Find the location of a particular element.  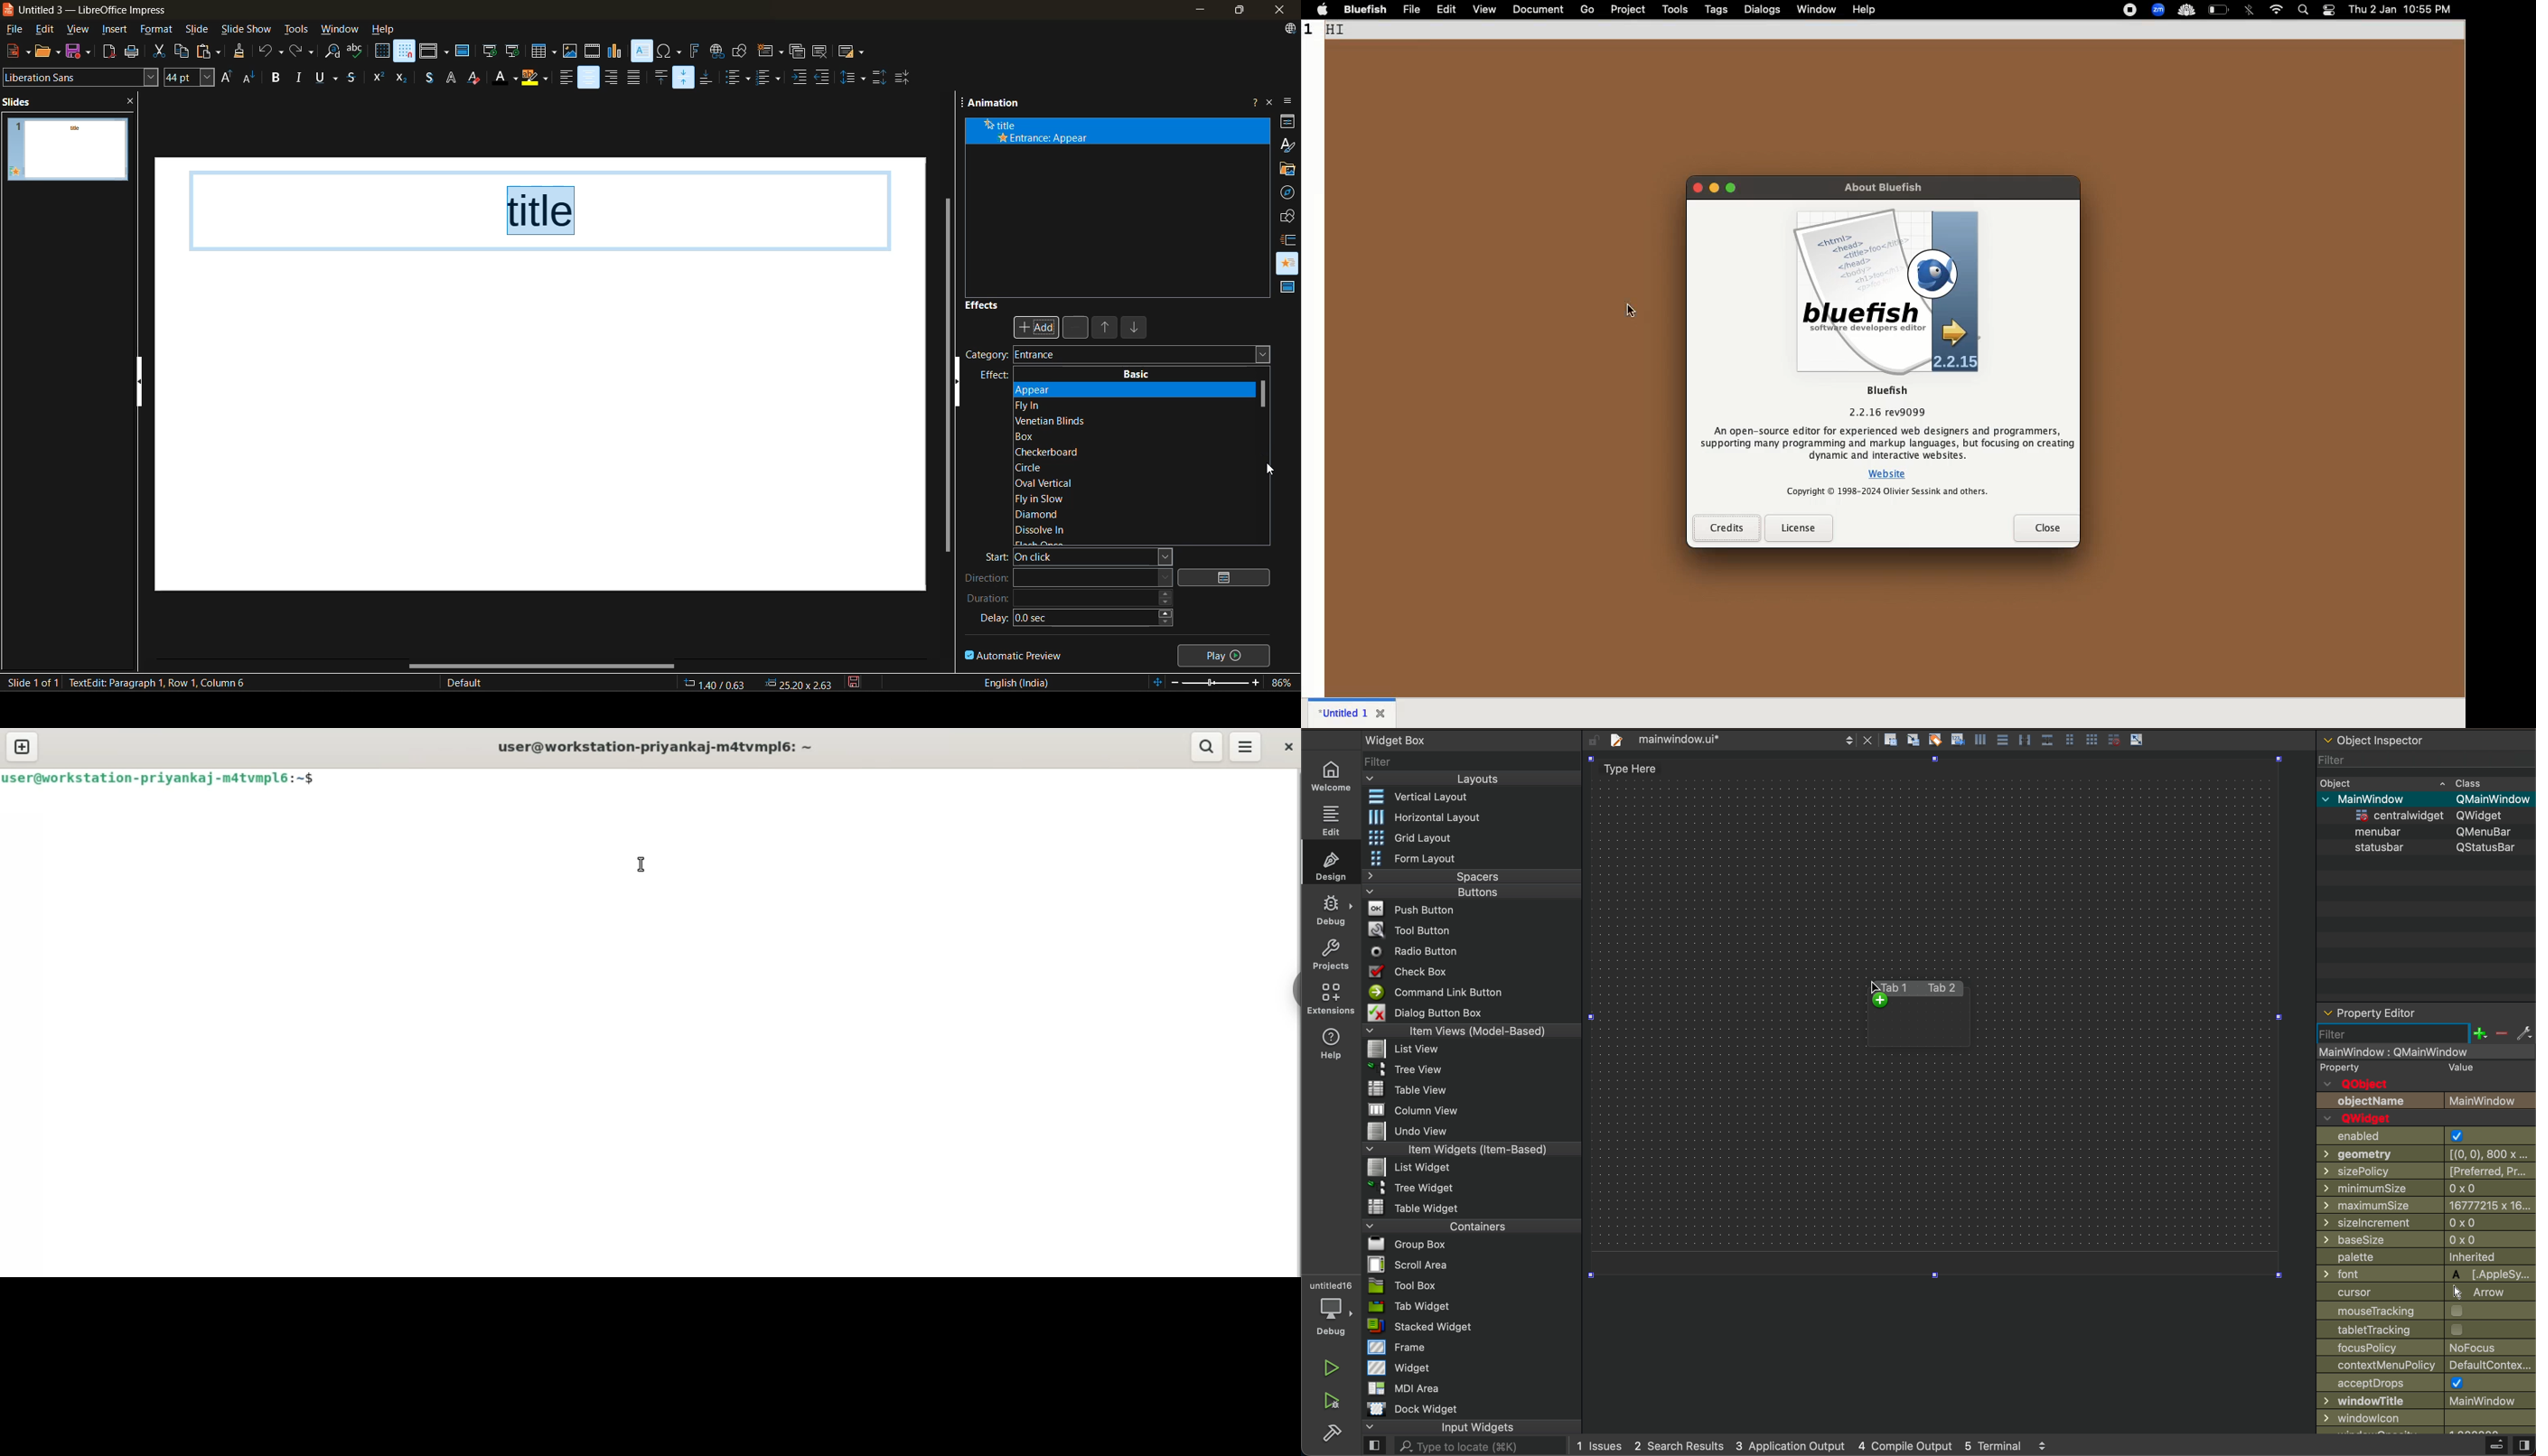

increase font size is located at coordinates (226, 78).